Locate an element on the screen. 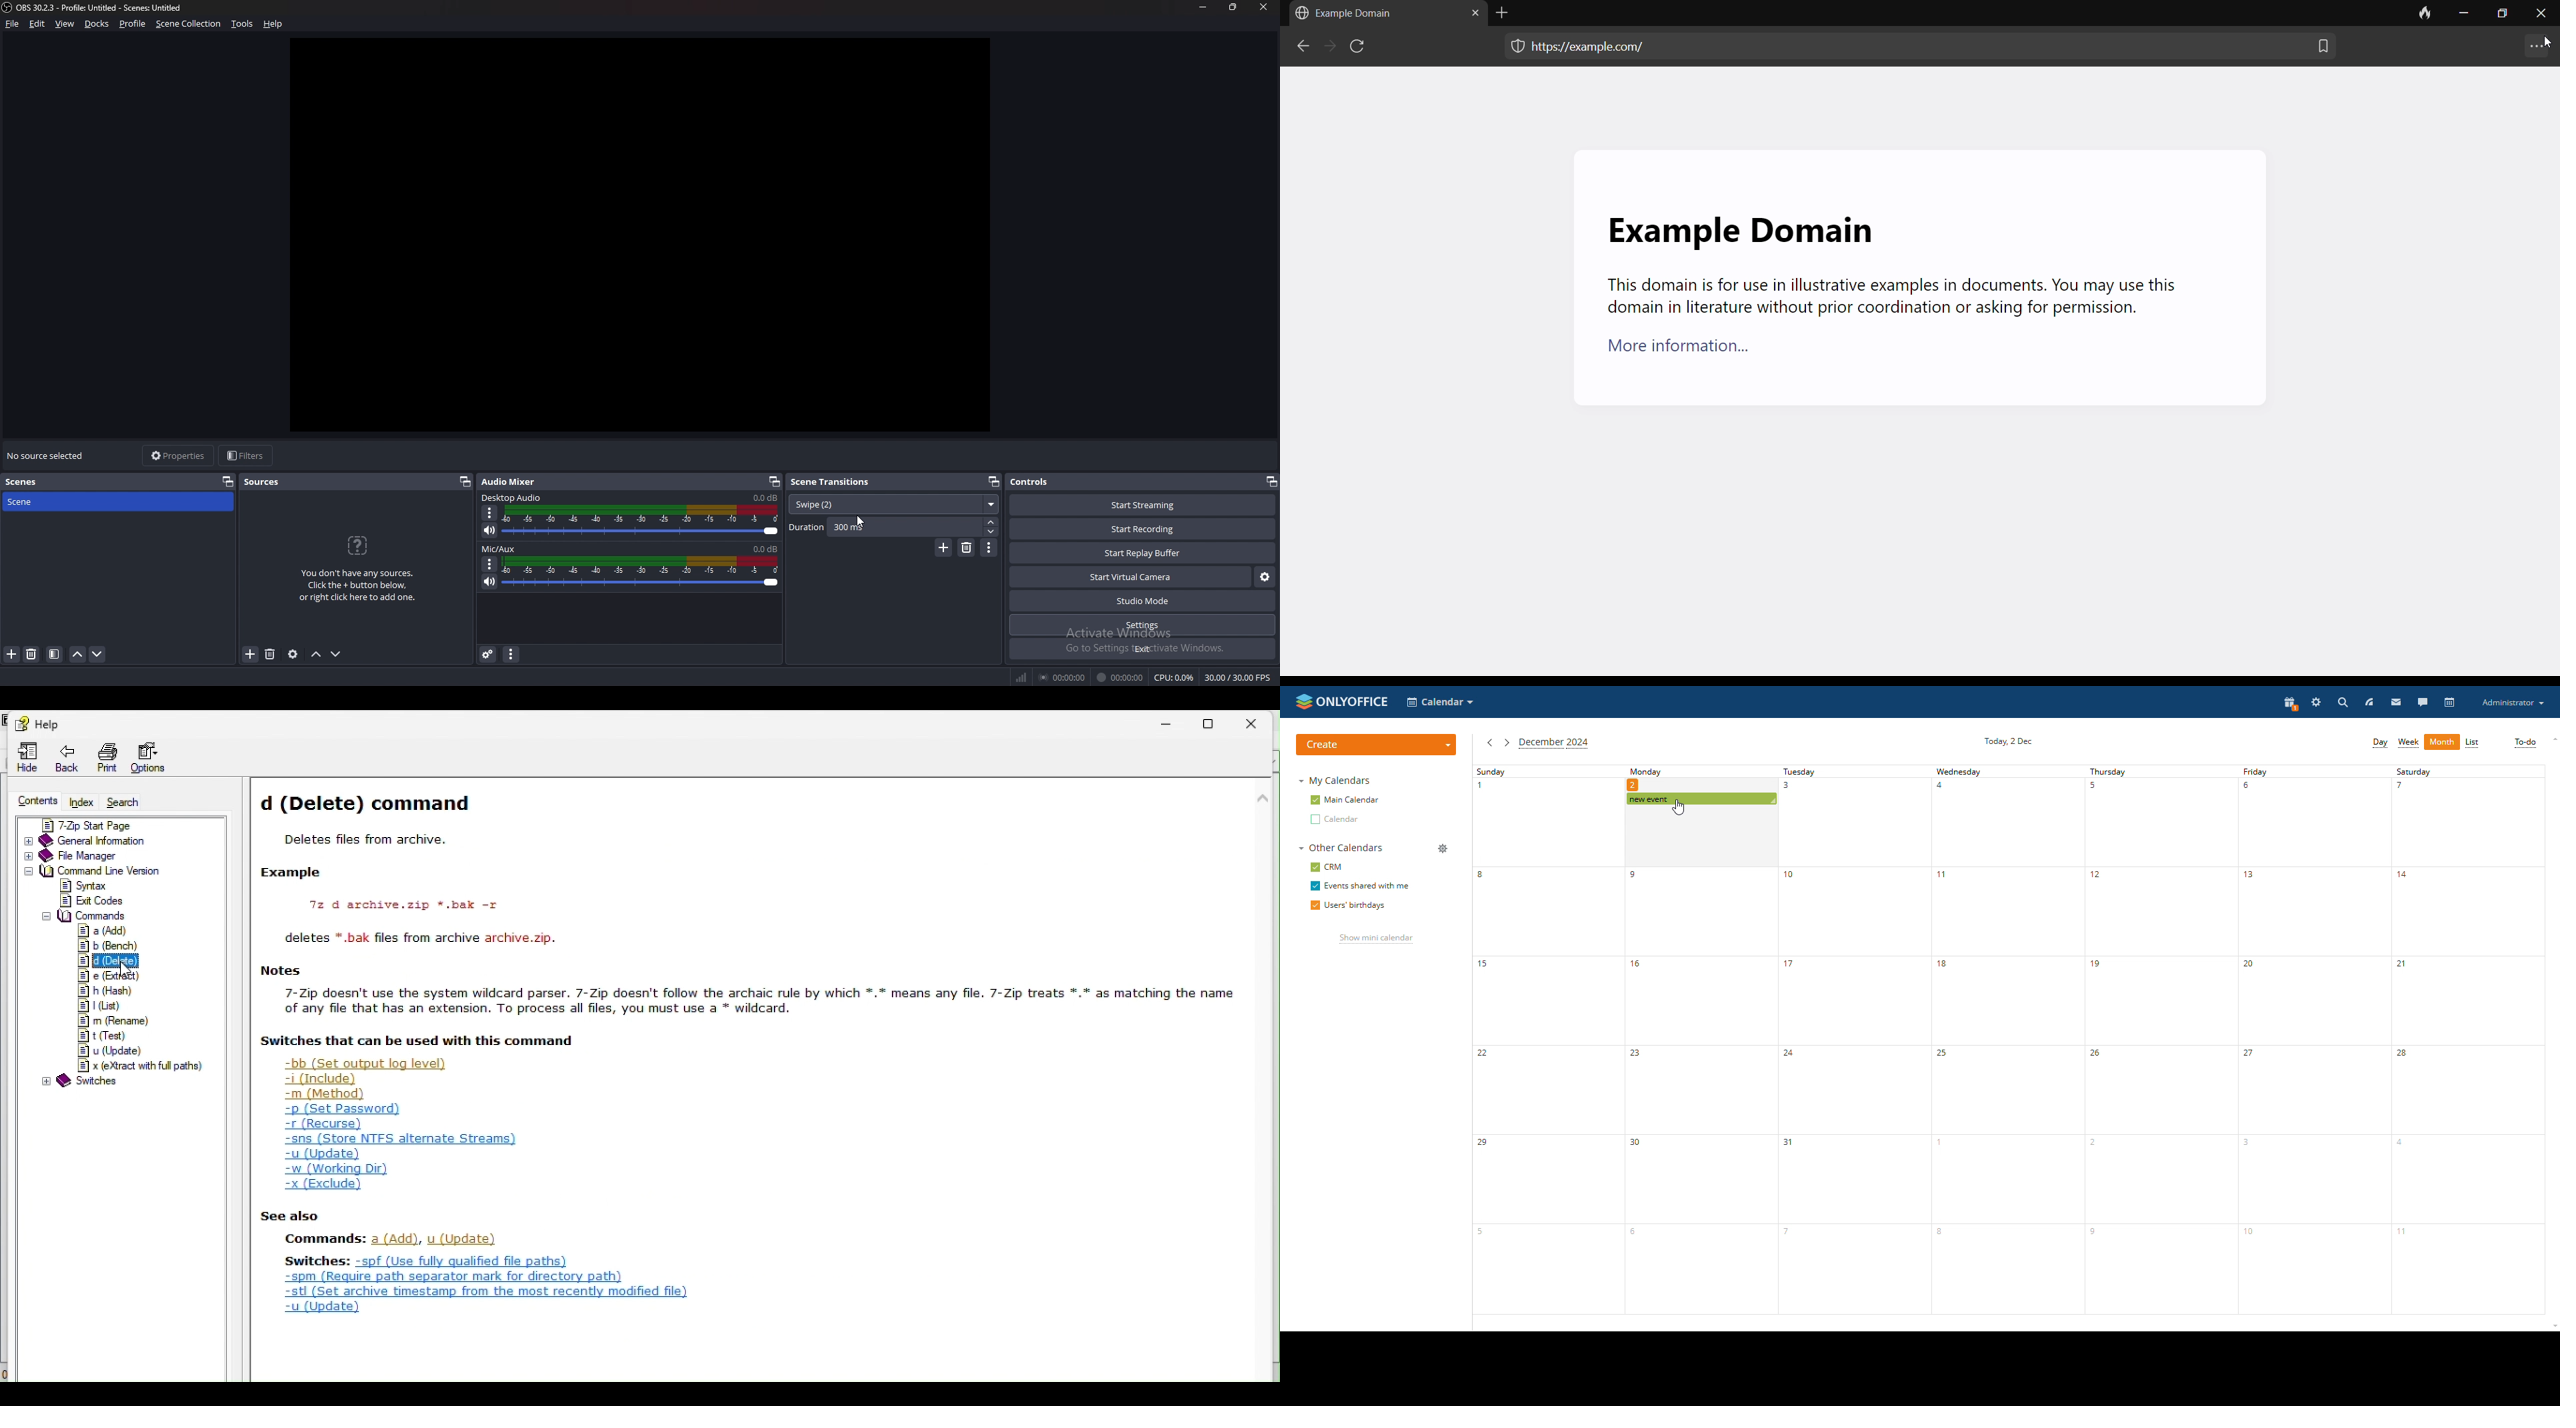 This screenshot has width=2576, height=1428. recording duration is located at coordinates (1121, 678).